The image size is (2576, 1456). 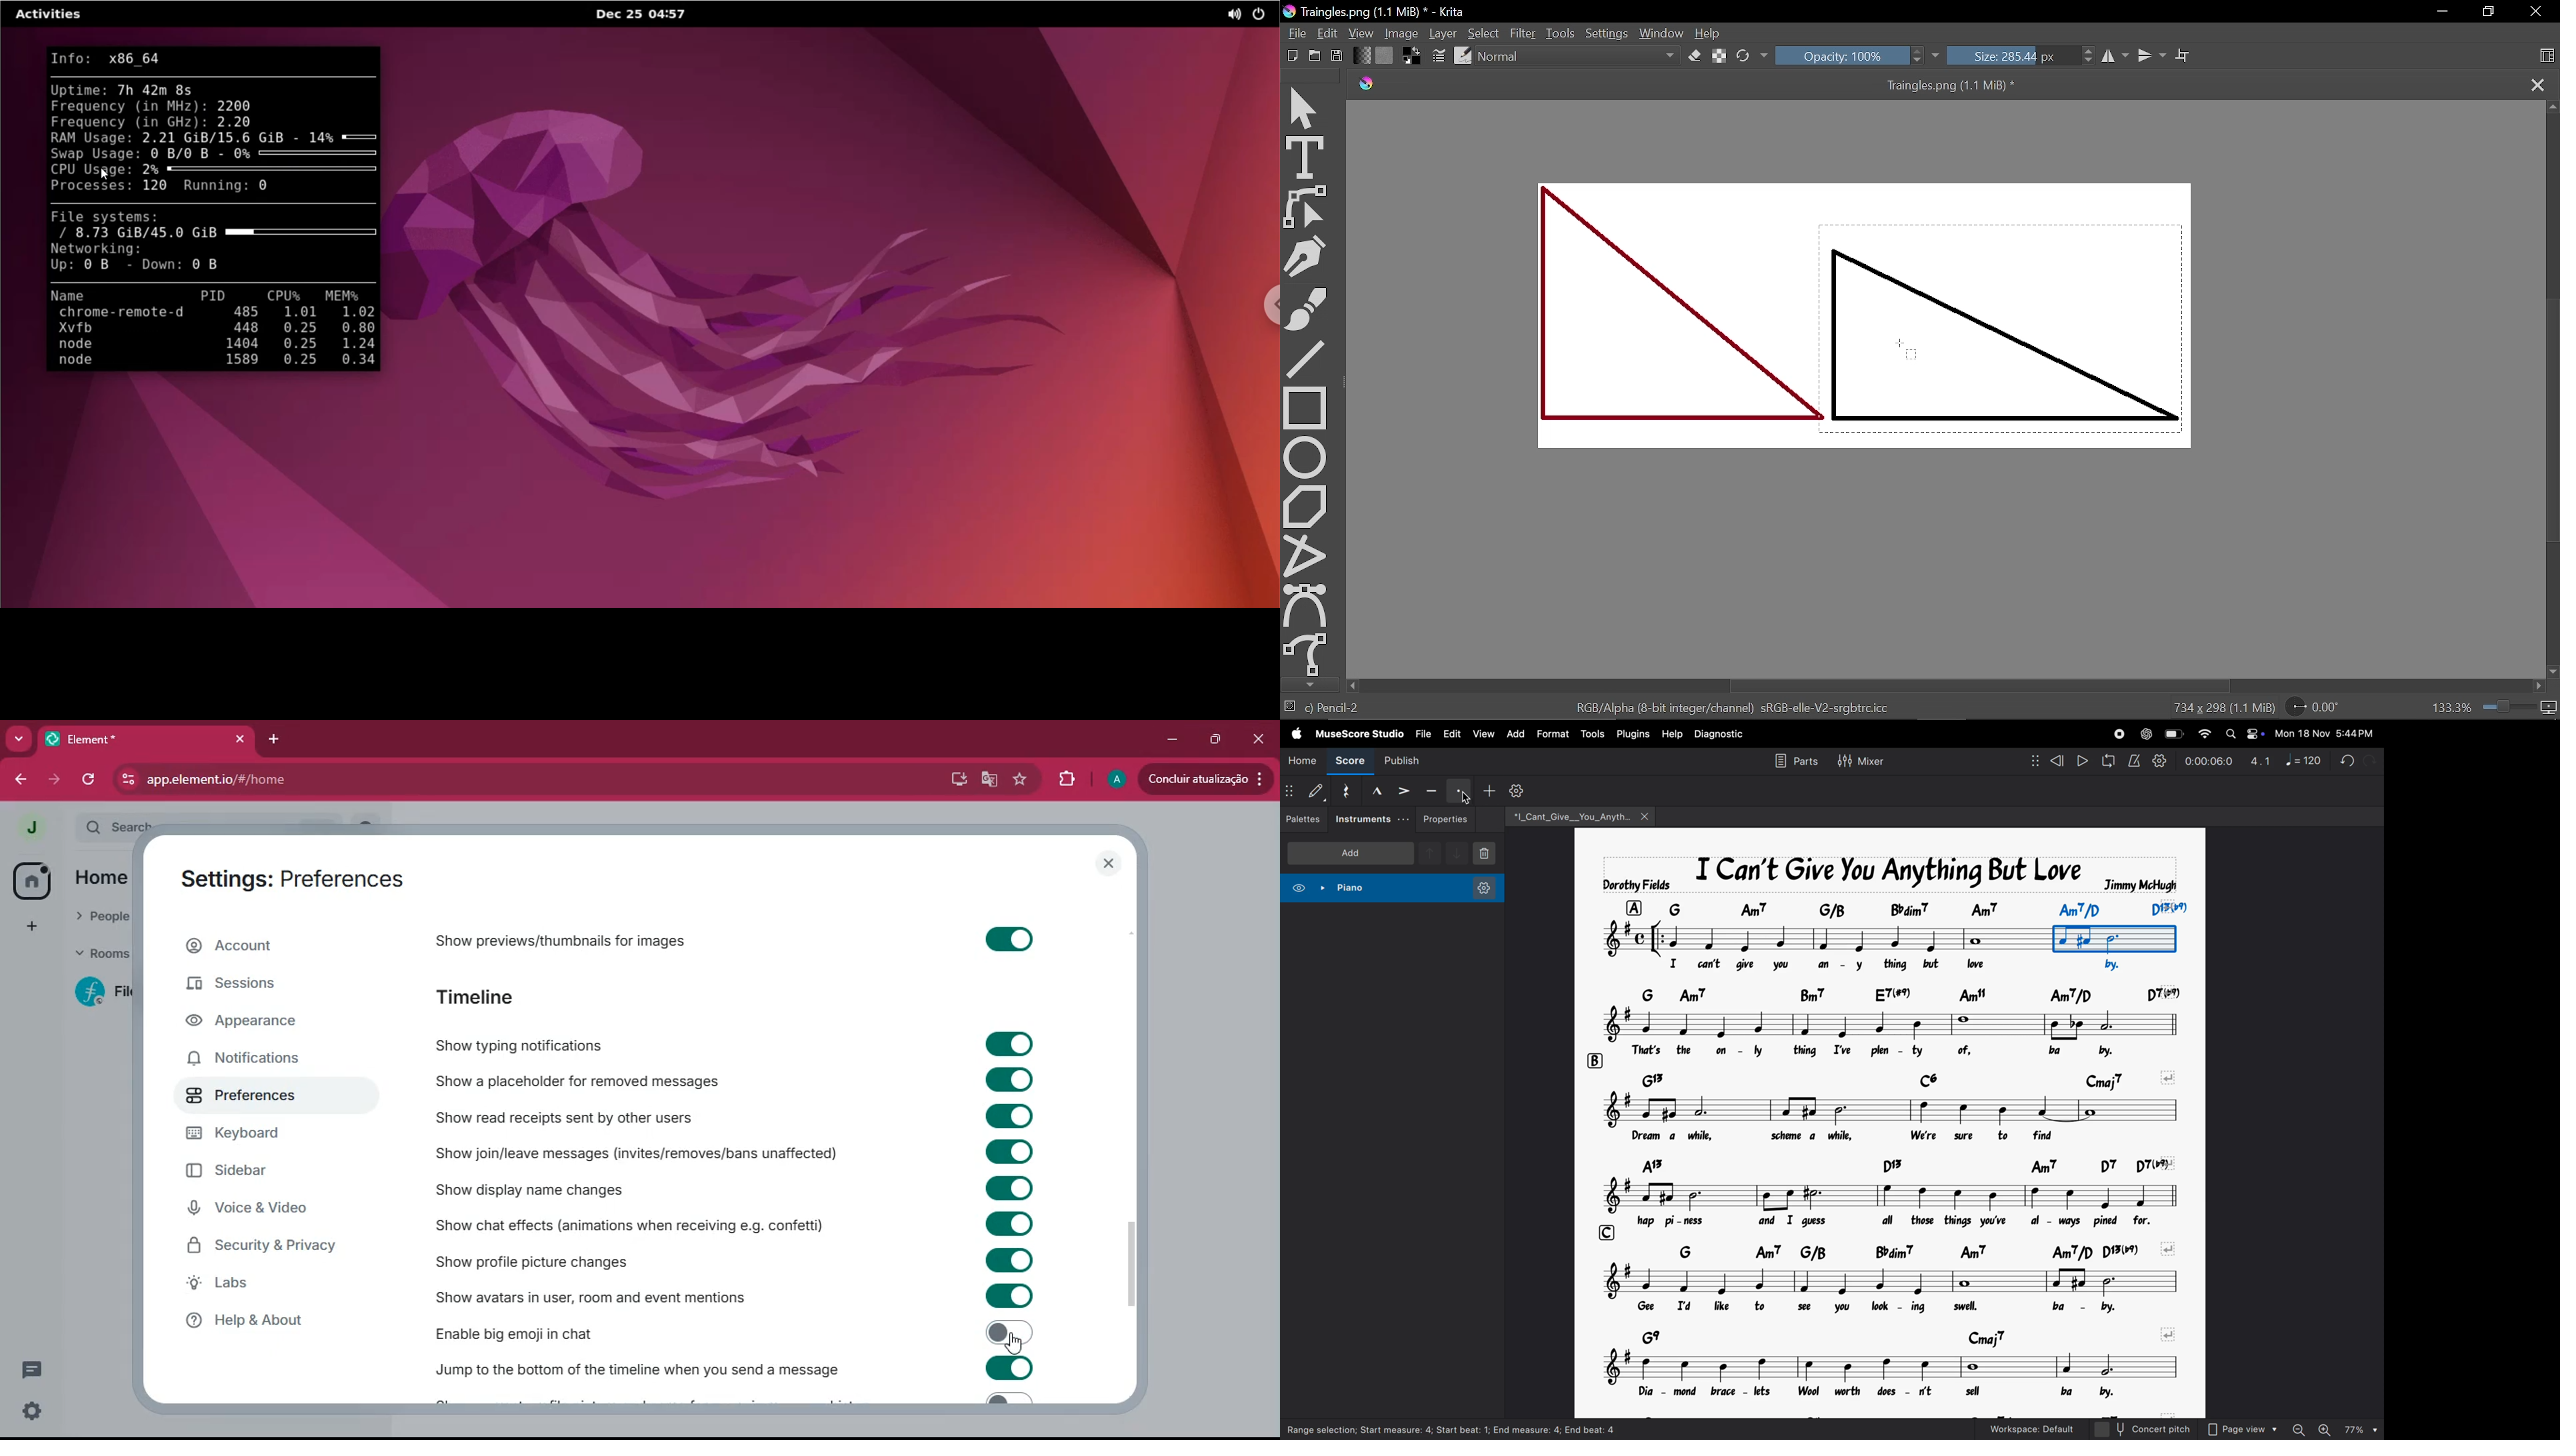 What do you see at coordinates (1892, 1396) in the screenshot?
I see `lyrics` at bounding box center [1892, 1396].